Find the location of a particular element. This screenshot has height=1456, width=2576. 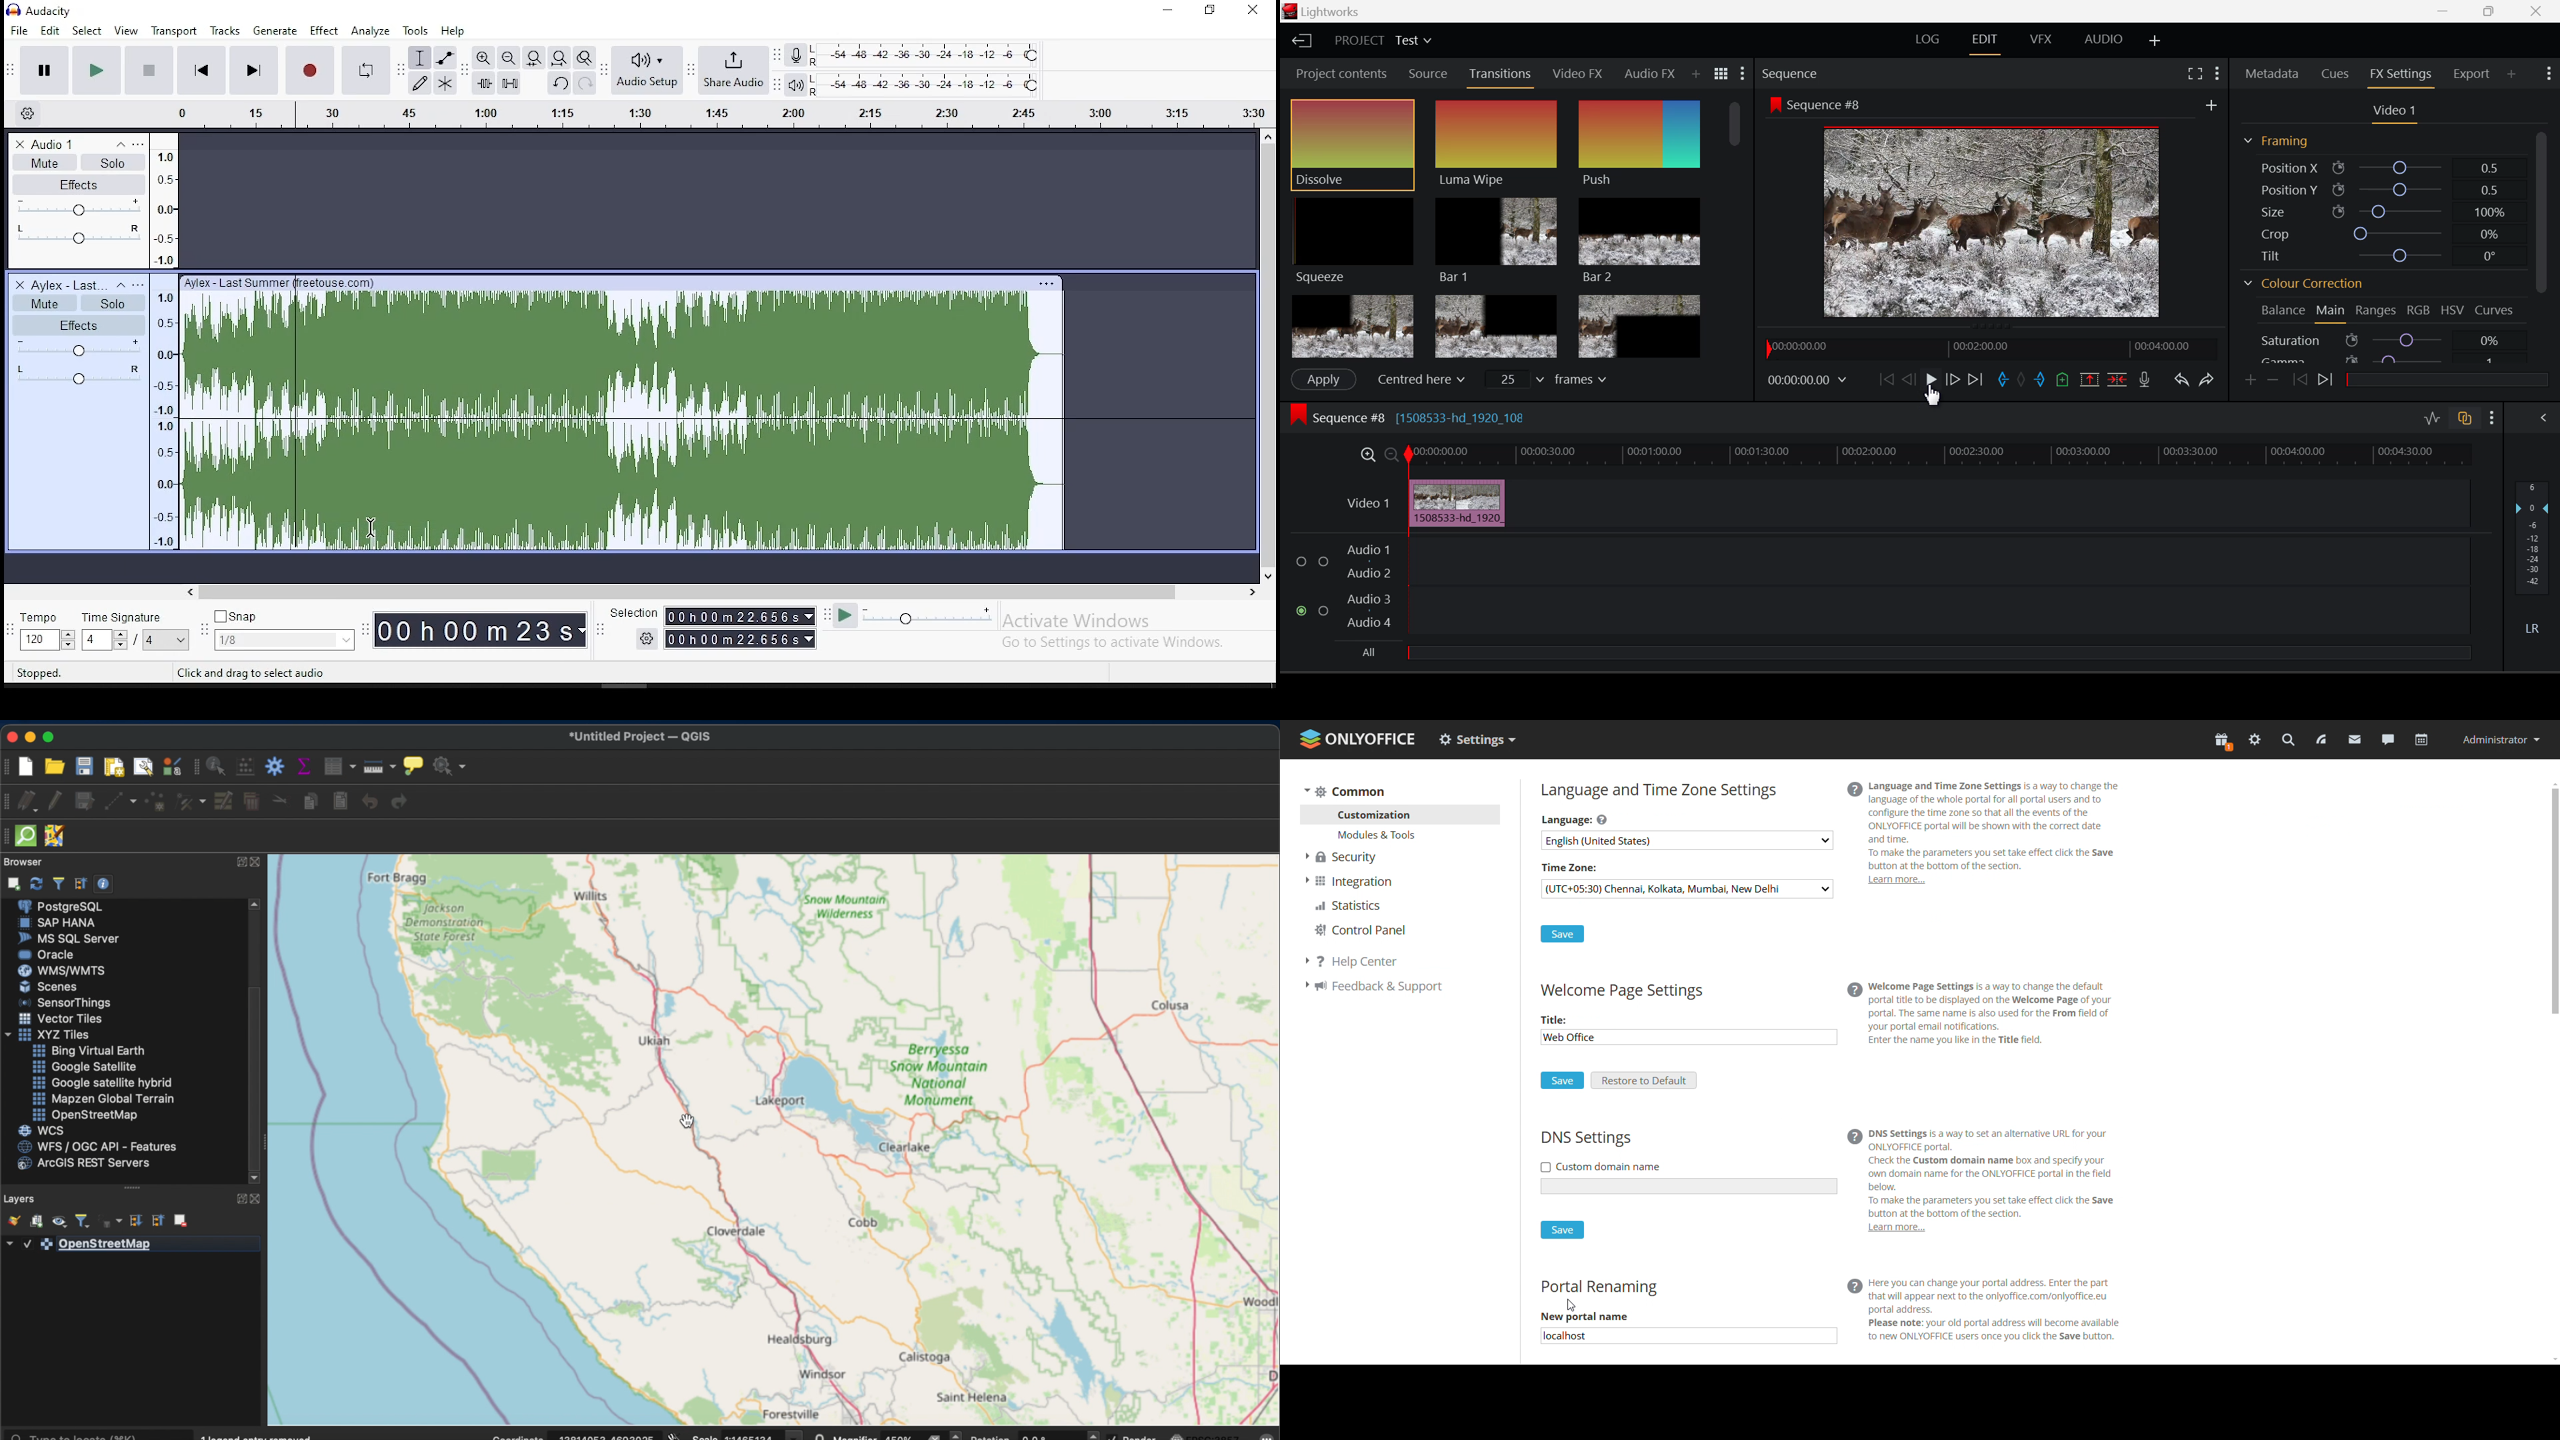

enable/disable looping is located at coordinates (364, 70).